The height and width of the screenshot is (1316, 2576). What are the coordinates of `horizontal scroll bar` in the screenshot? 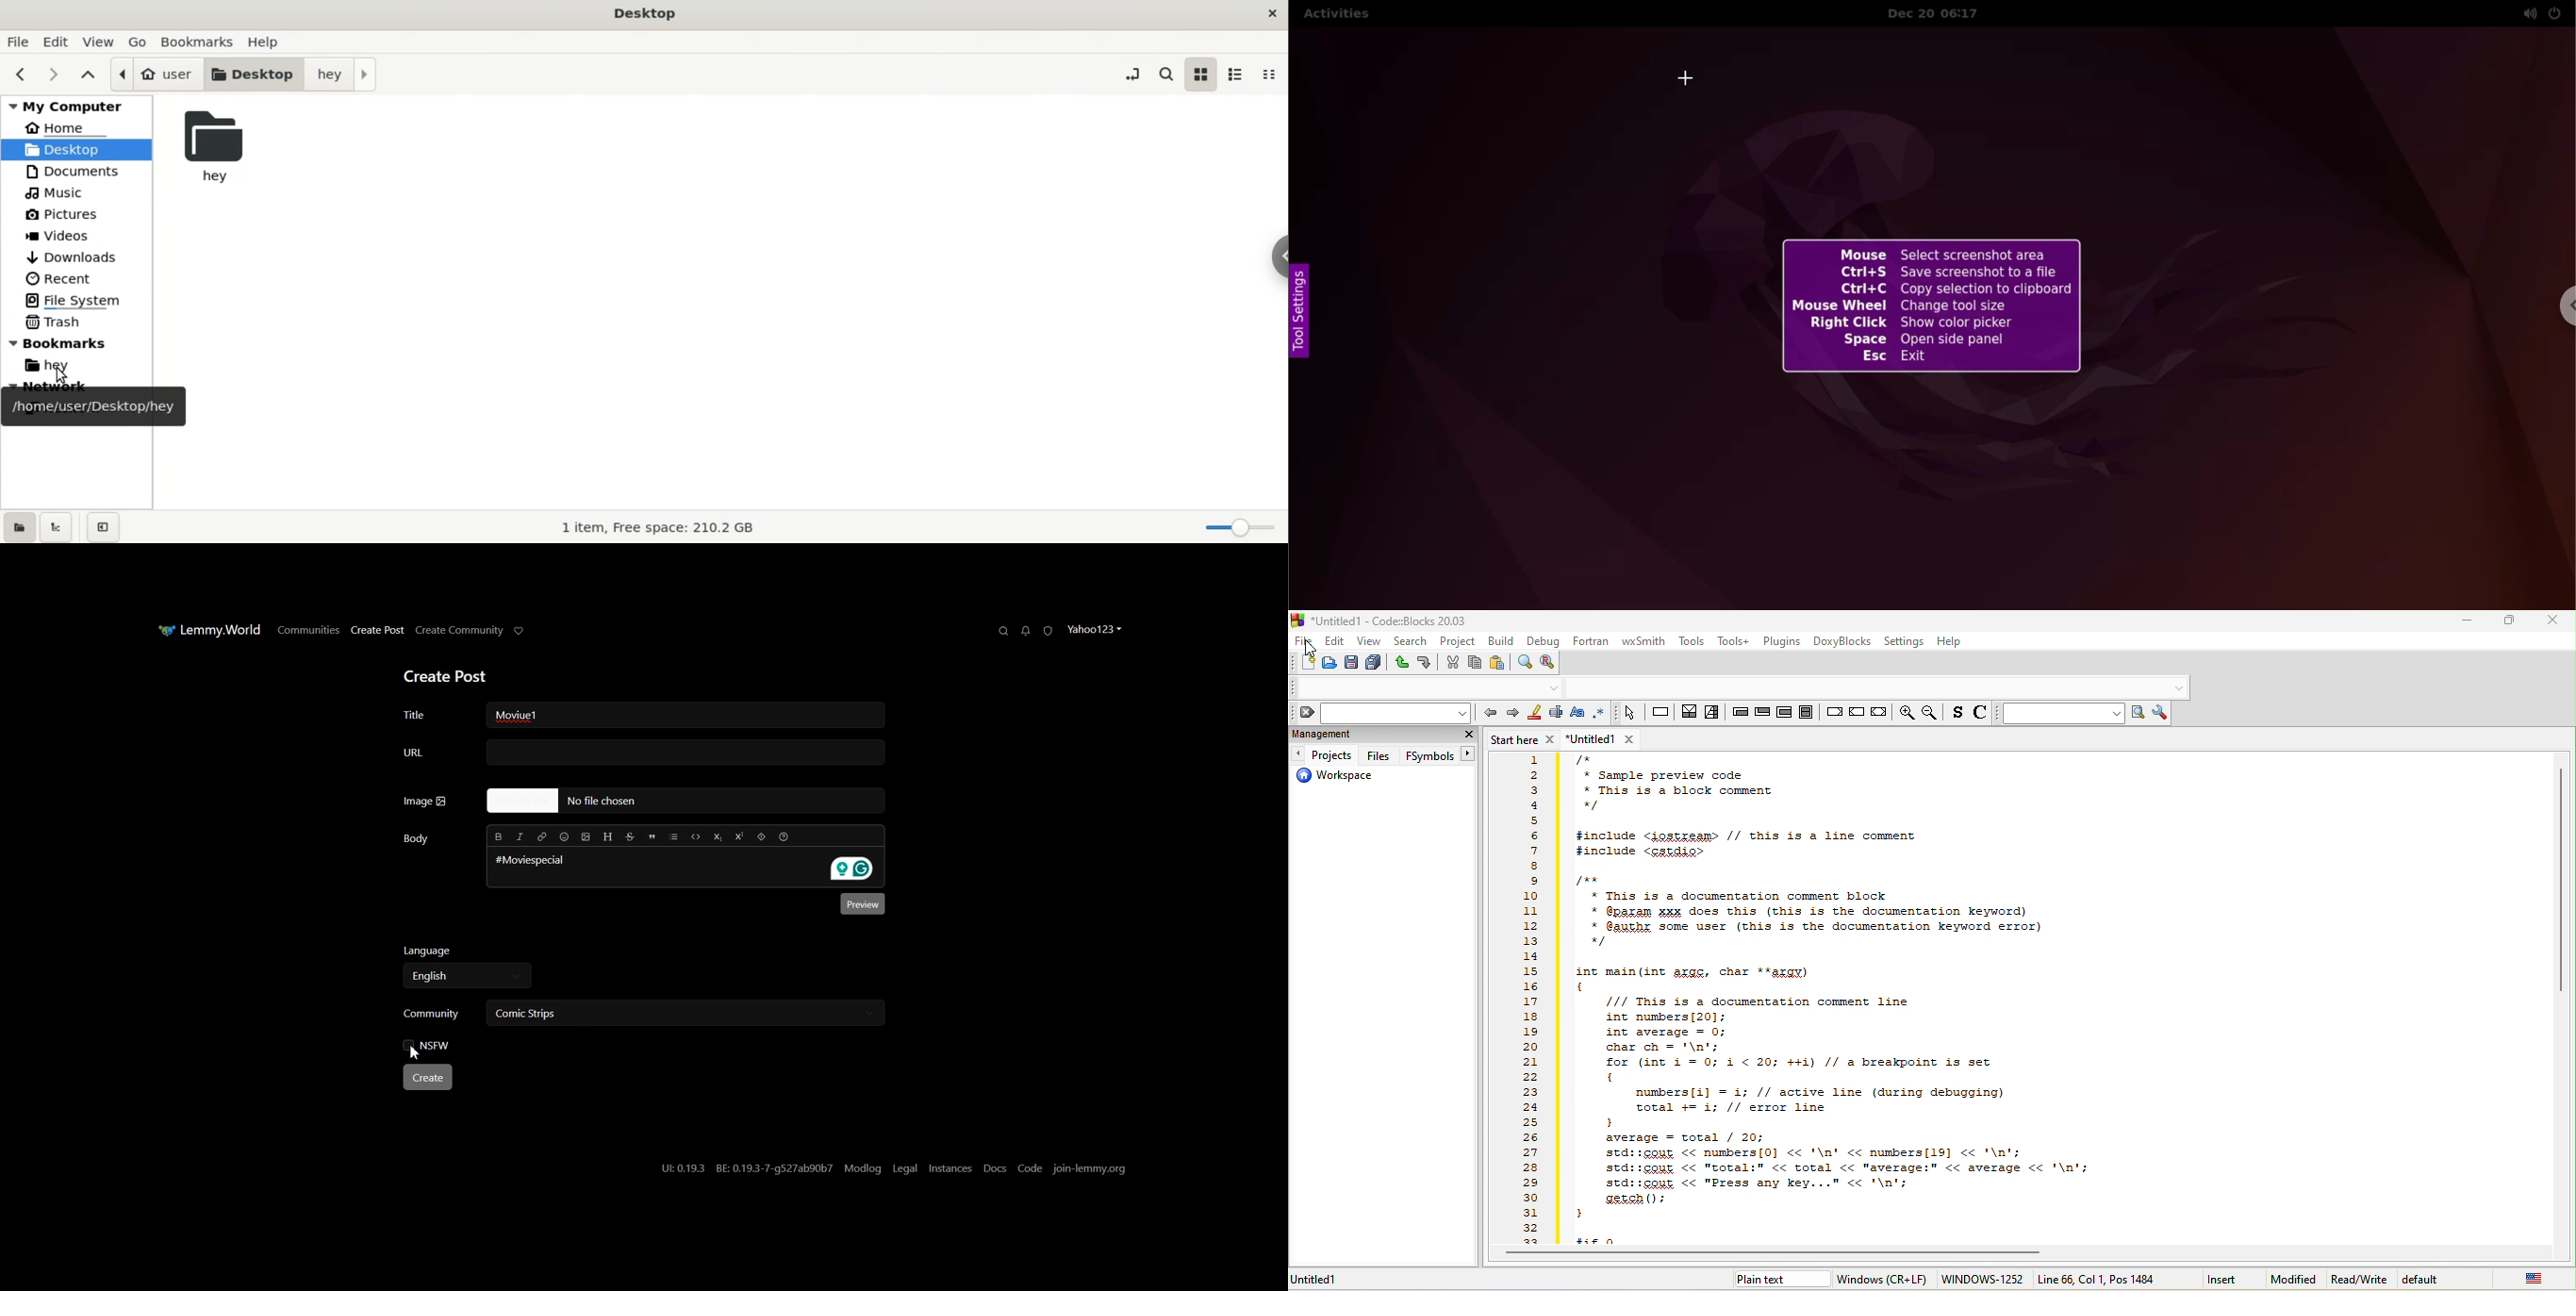 It's located at (1785, 1254).